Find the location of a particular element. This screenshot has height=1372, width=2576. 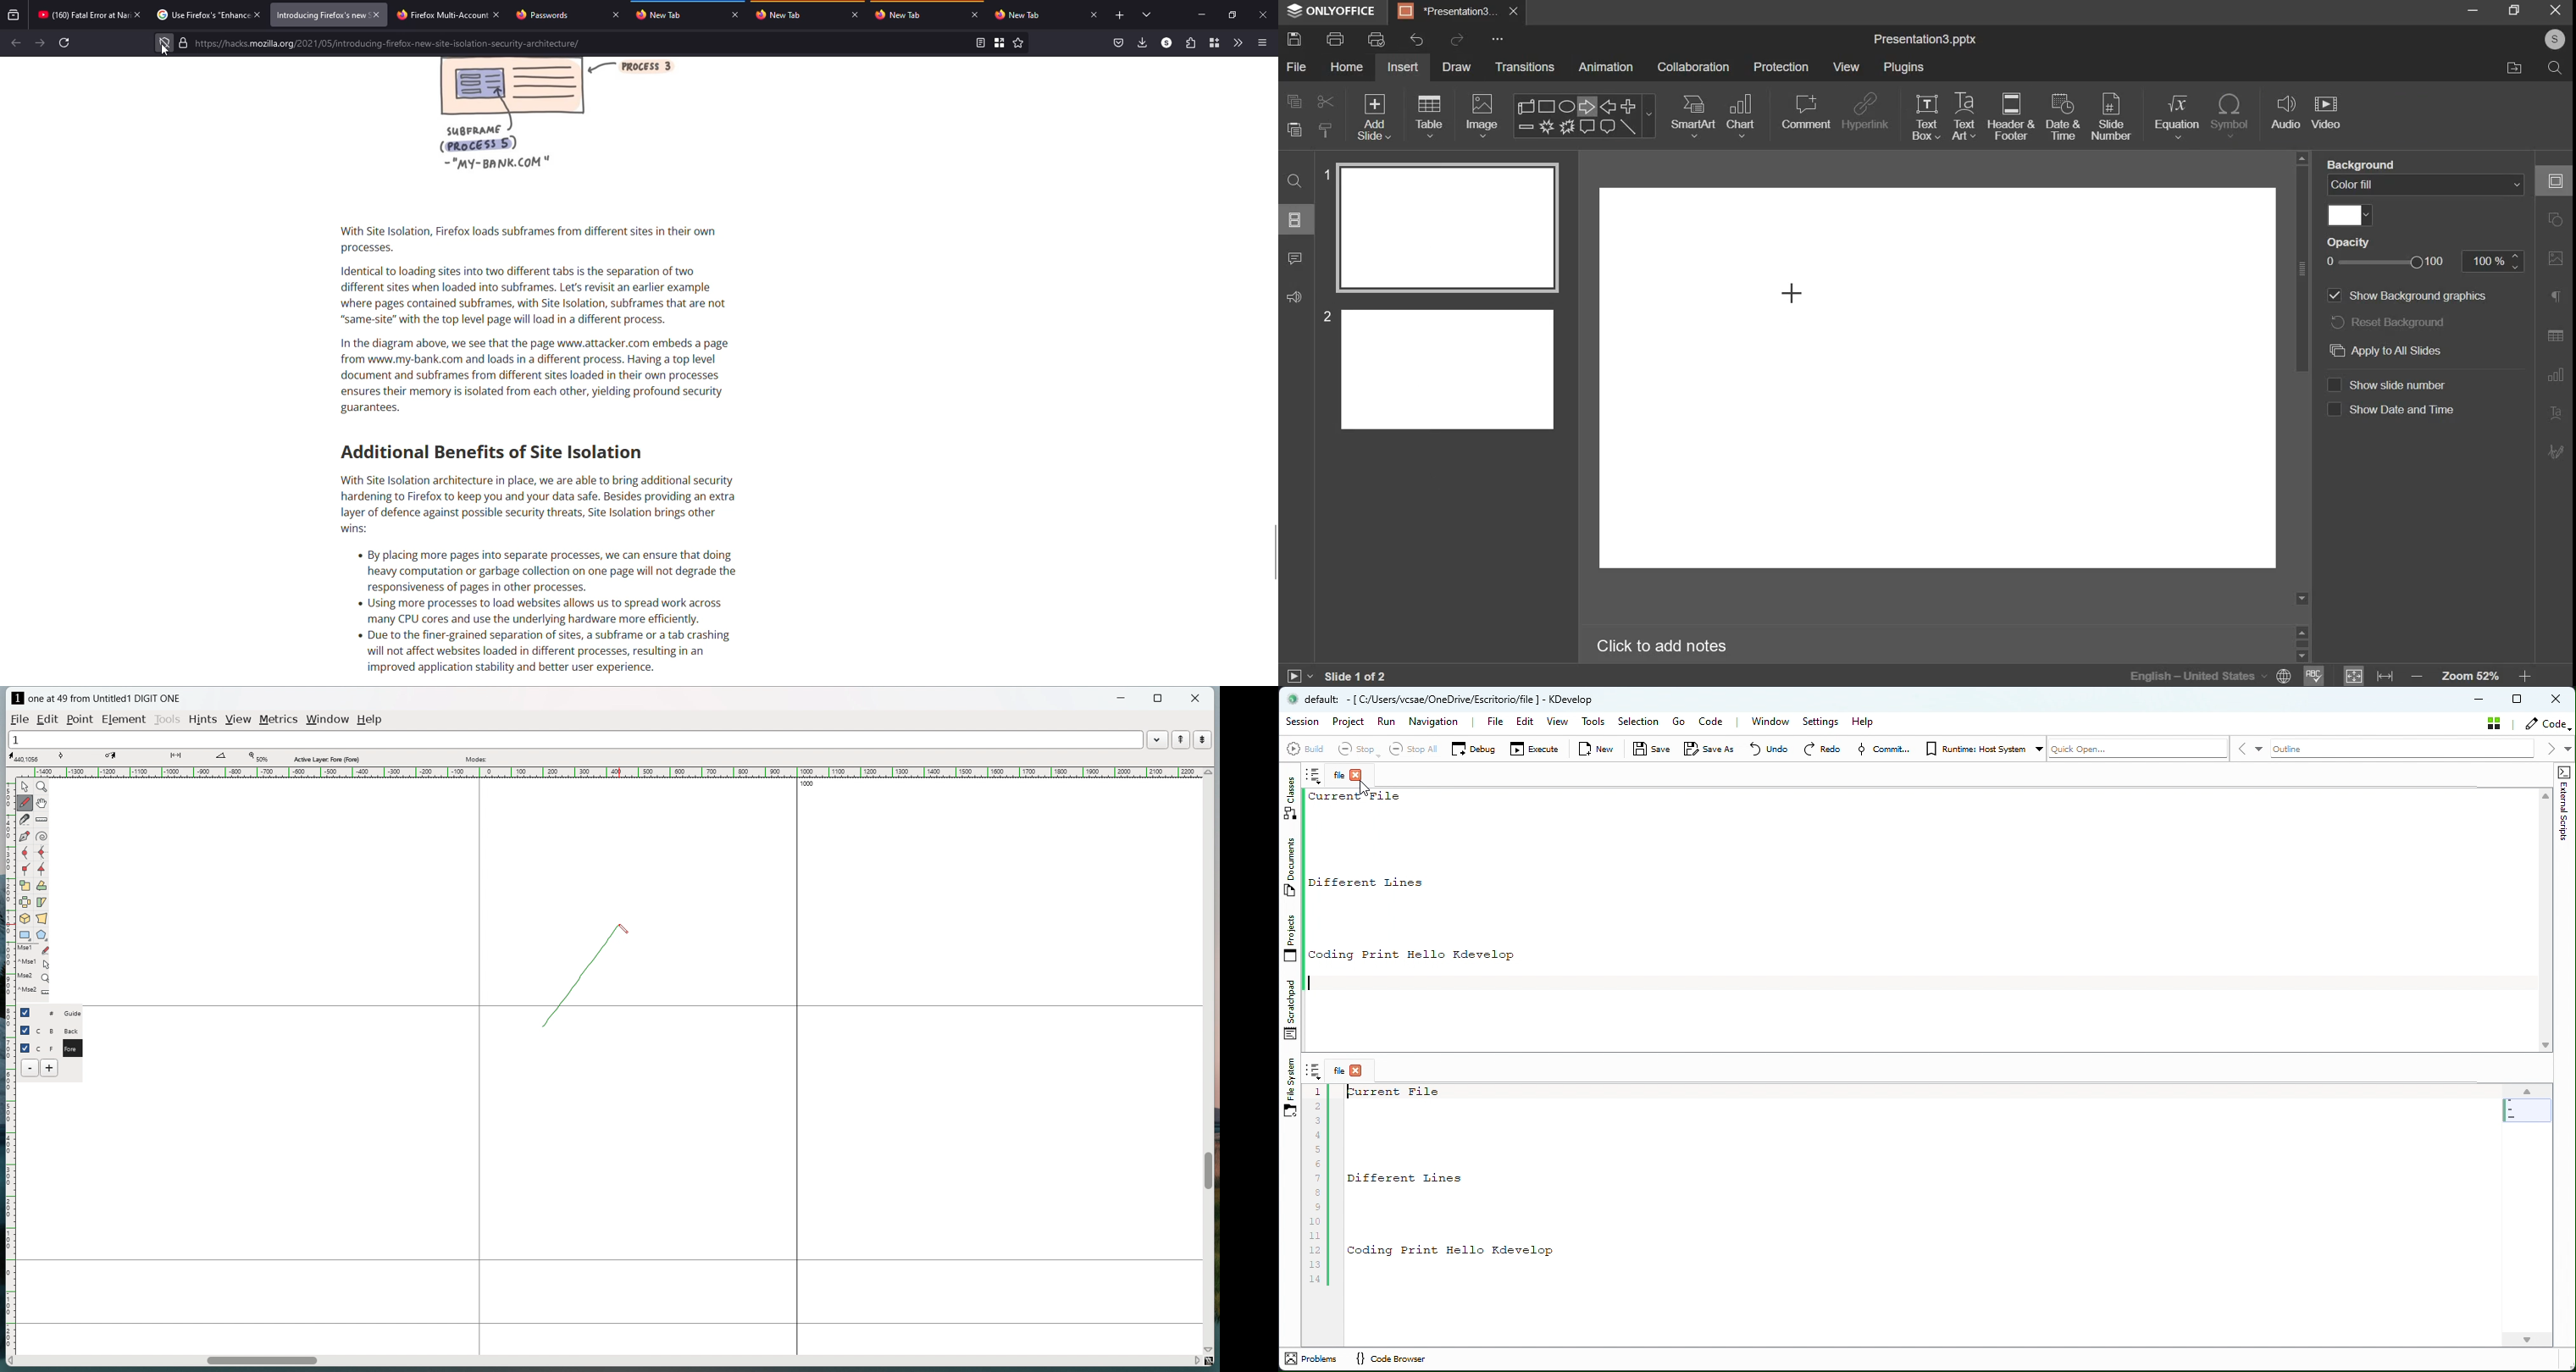

zoom 52% is located at coordinates (2470, 676).